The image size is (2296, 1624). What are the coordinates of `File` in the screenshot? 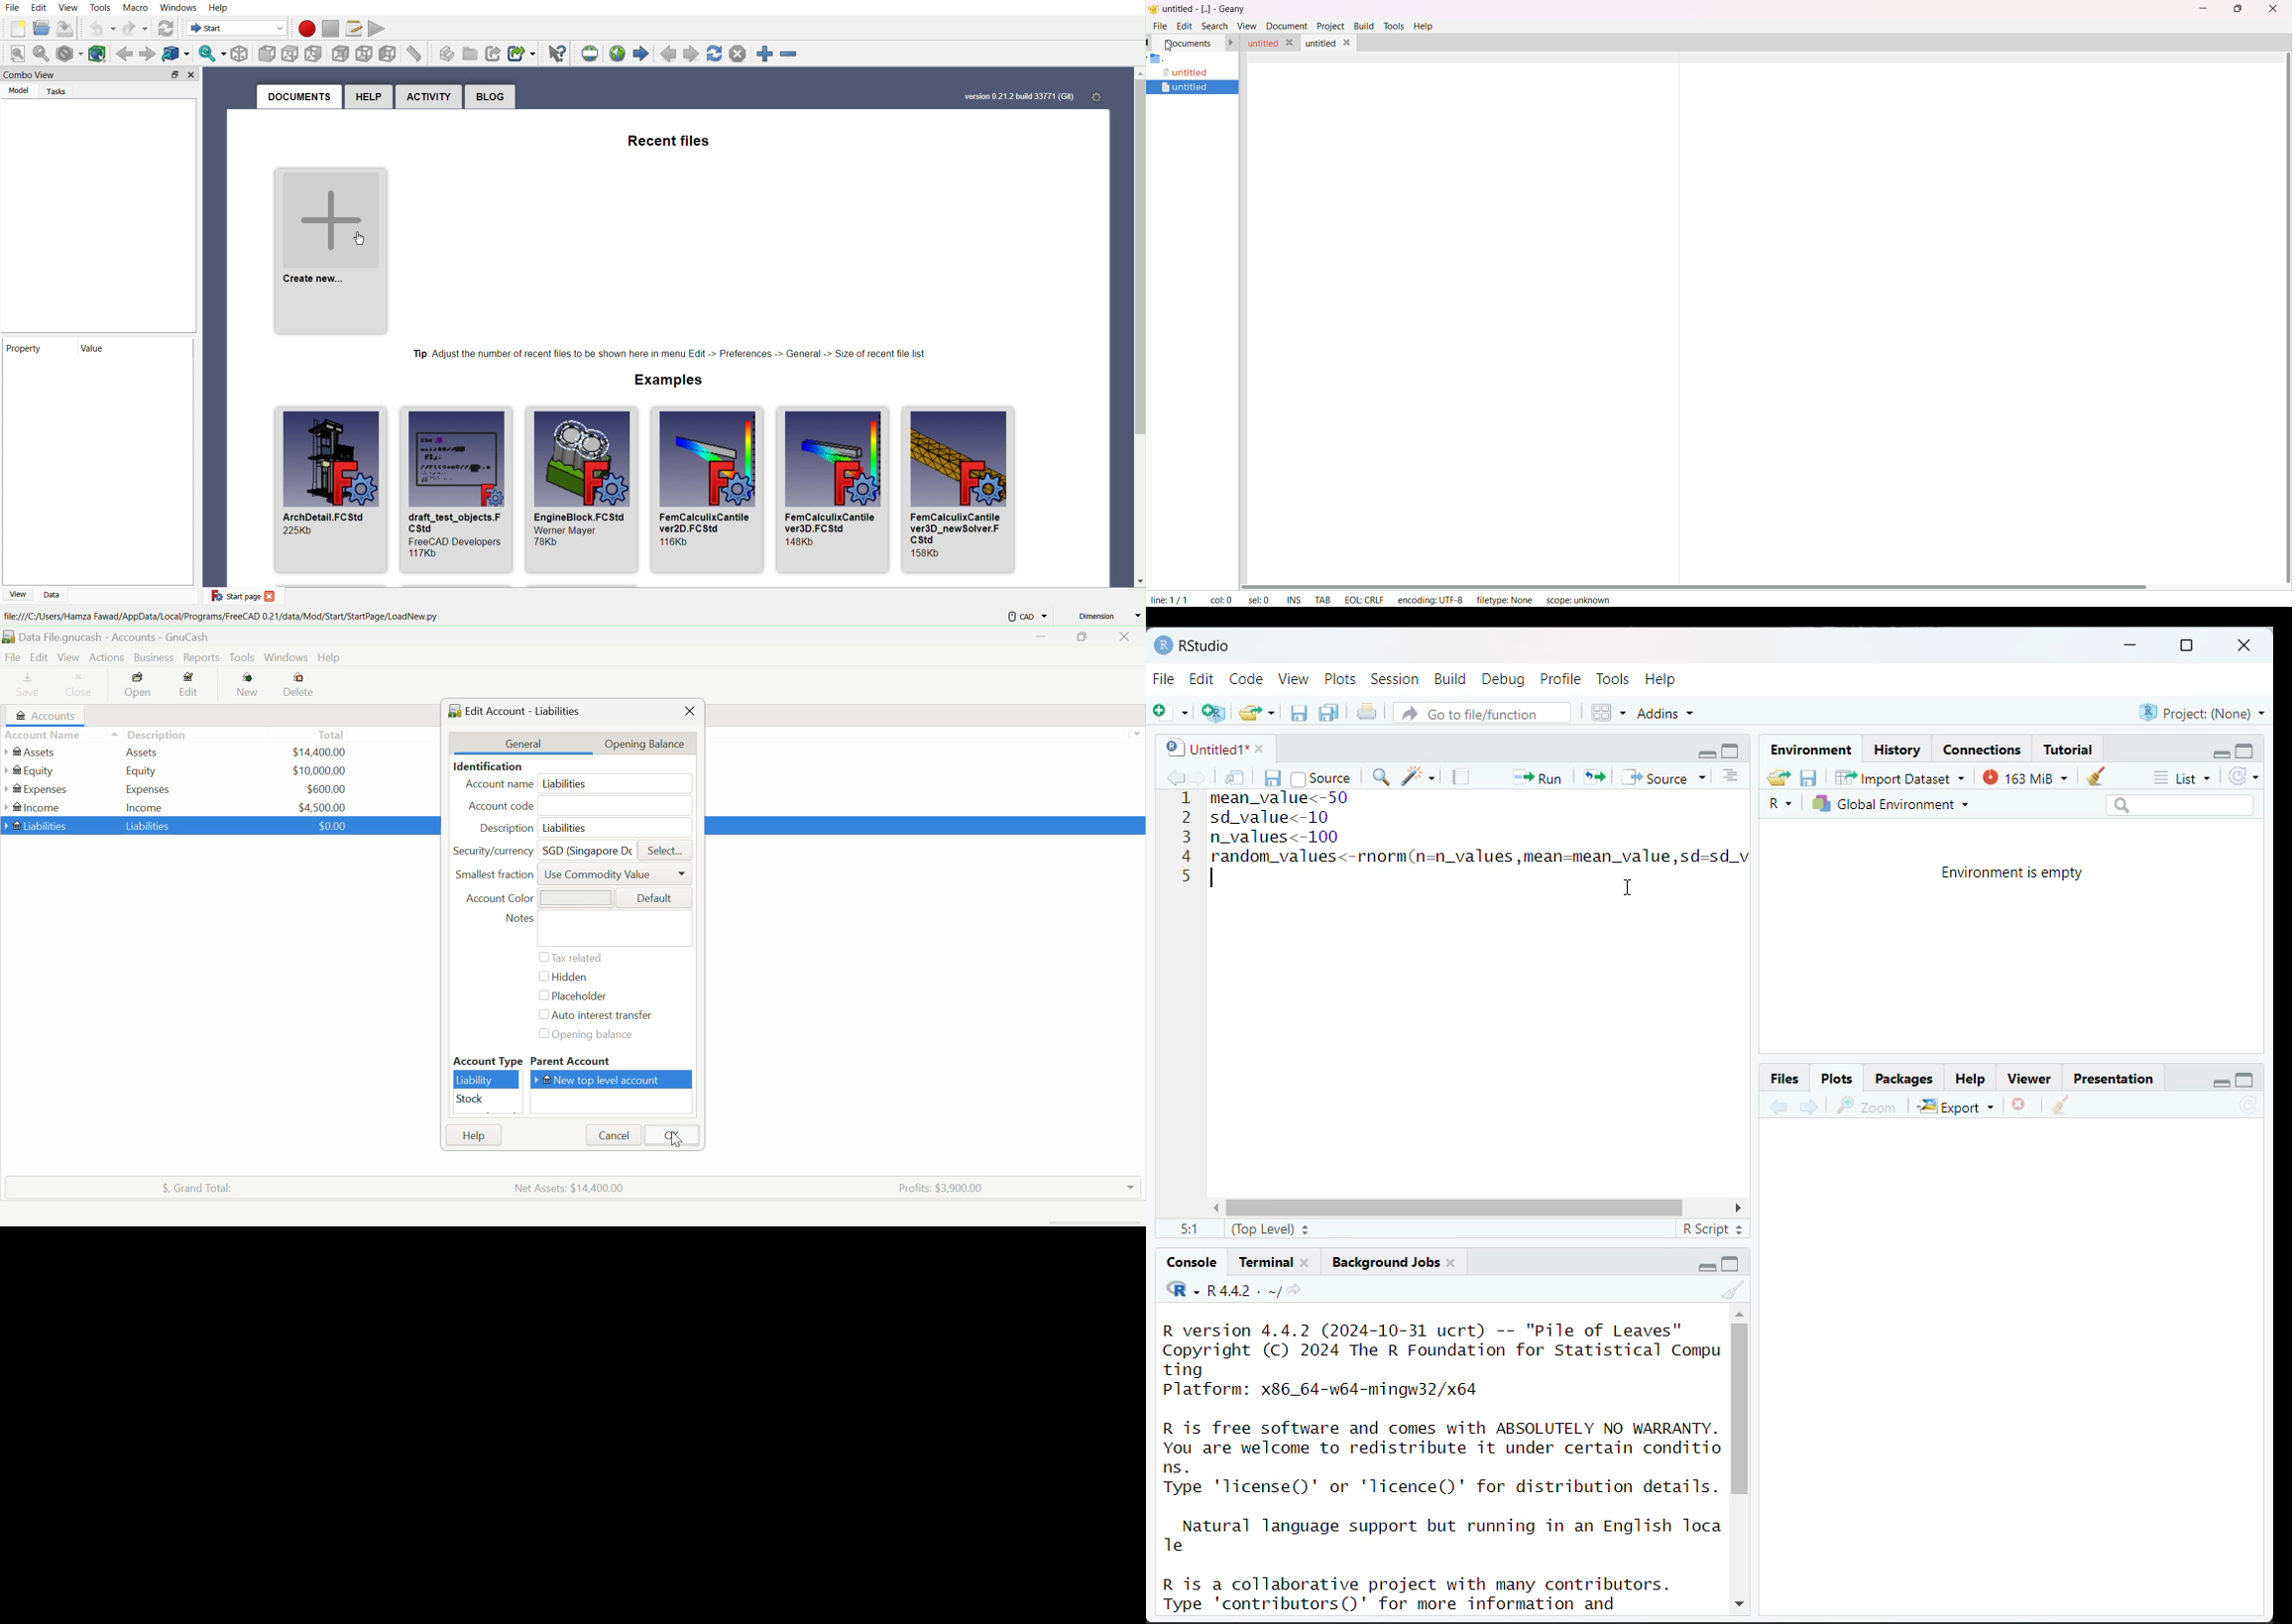 It's located at (1165, 678).